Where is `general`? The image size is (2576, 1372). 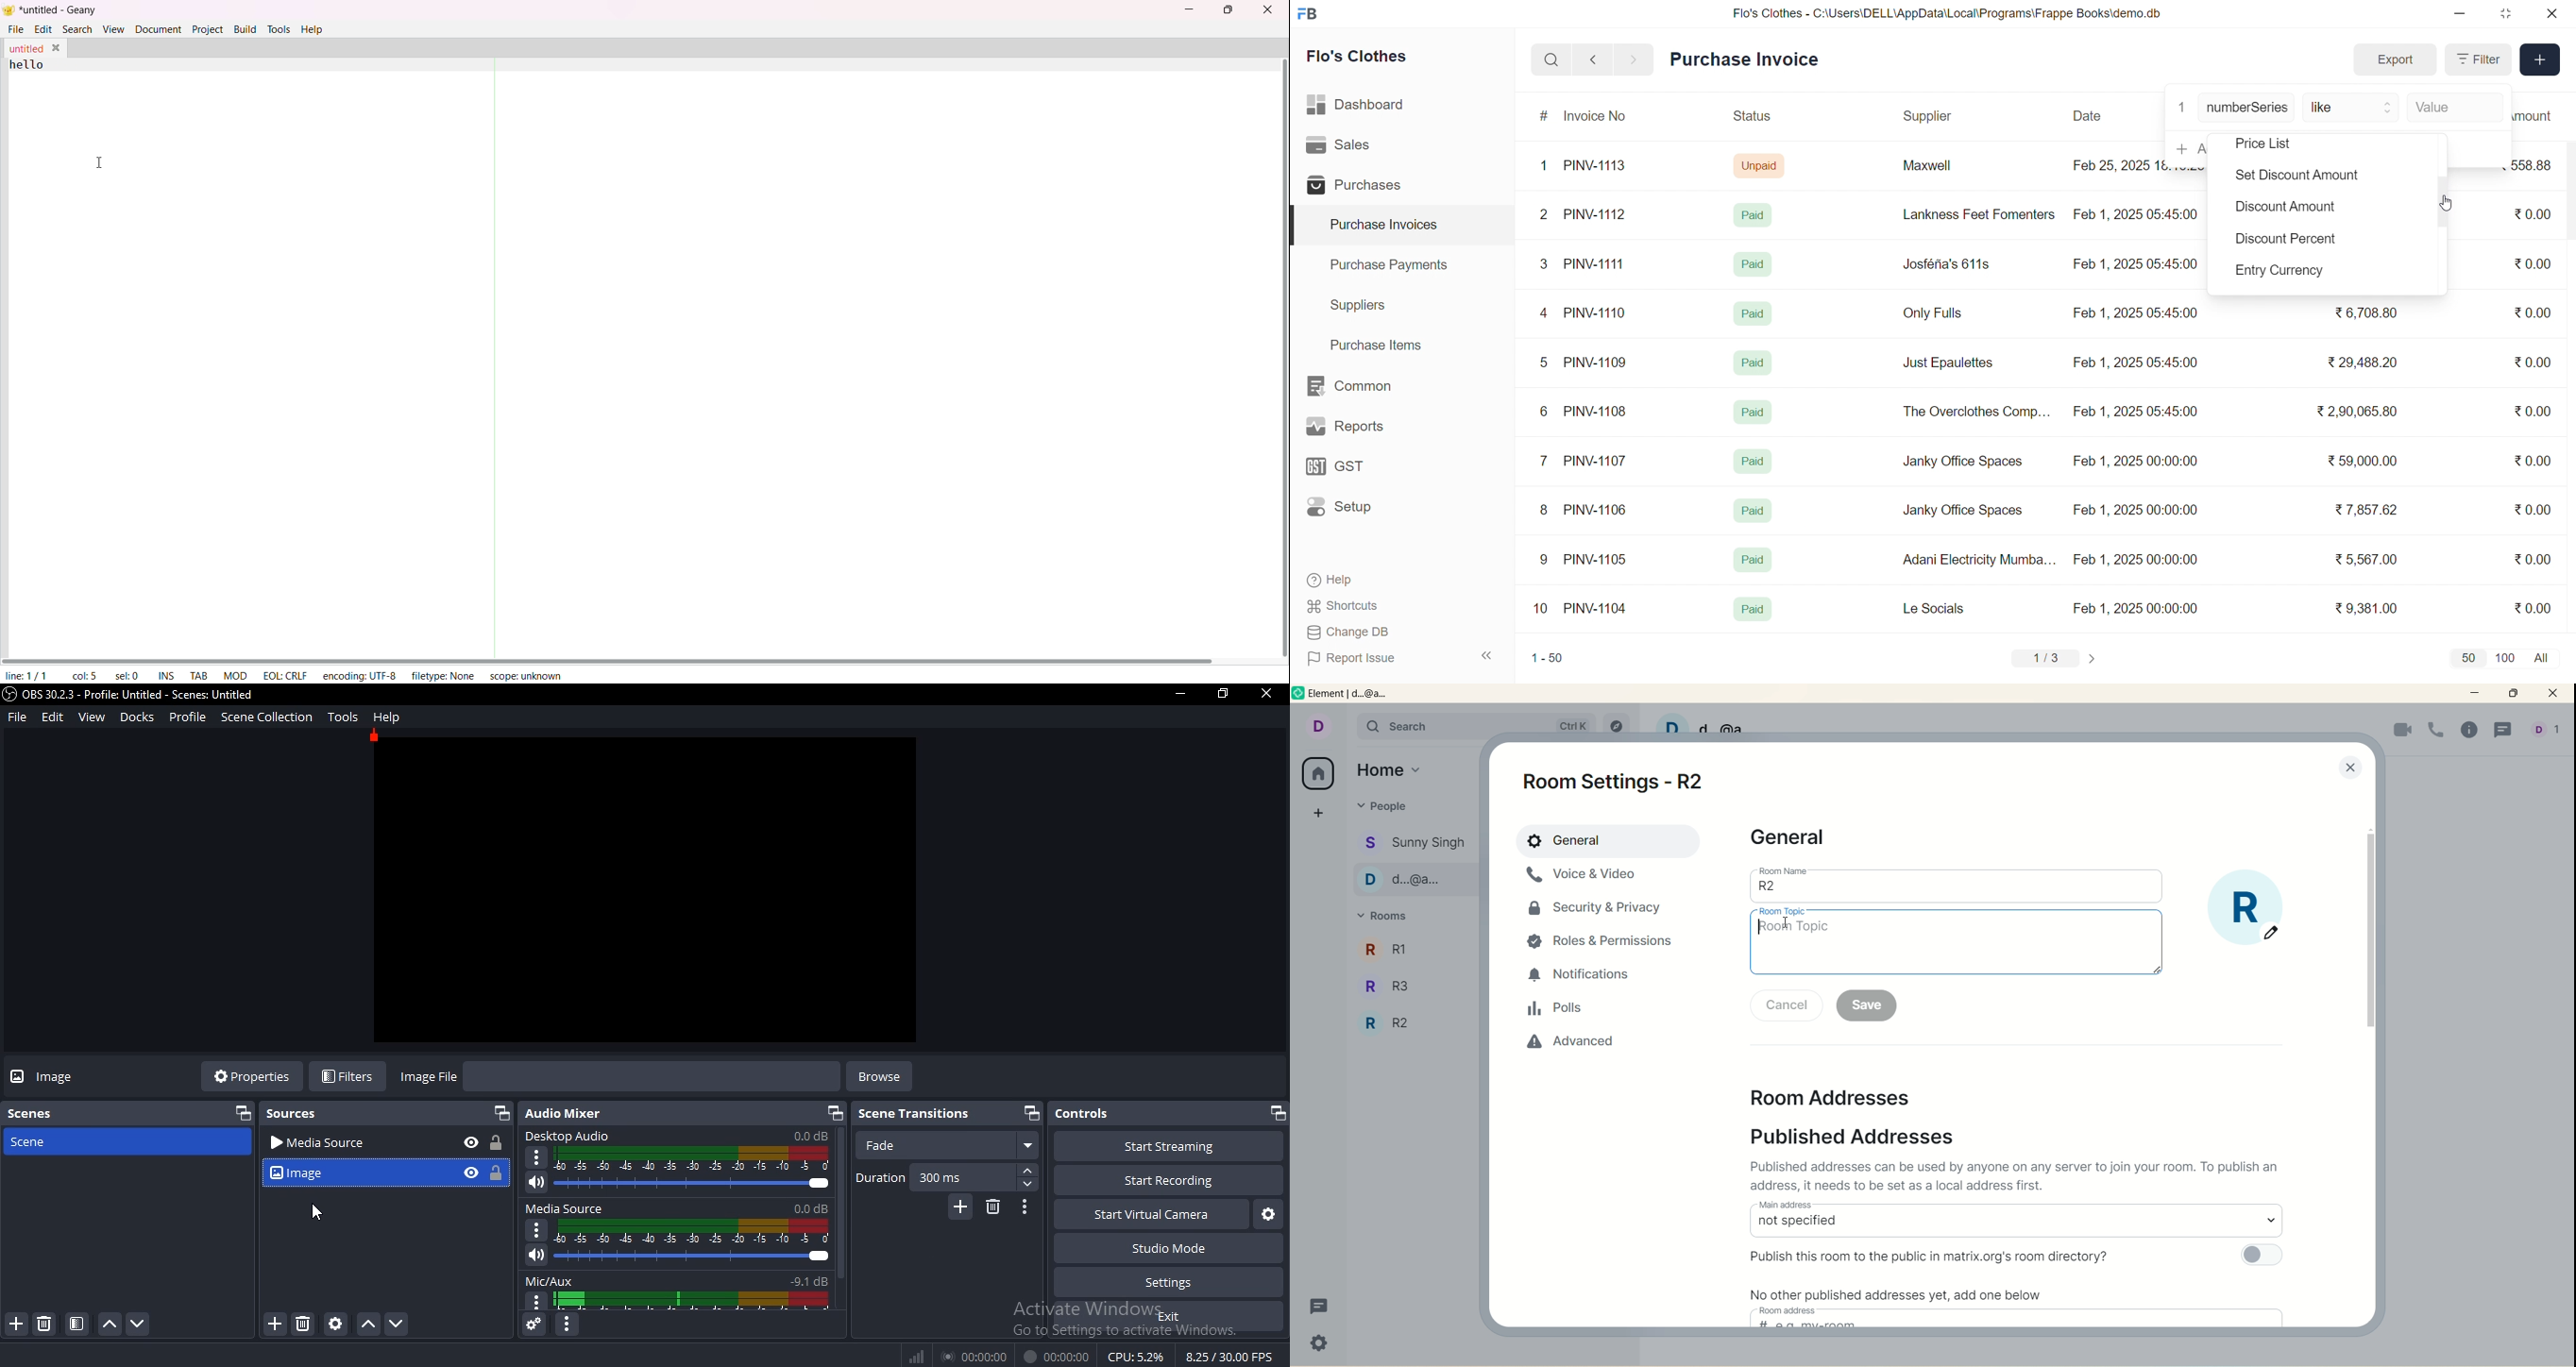 general is located at coordinates (1606, 841).